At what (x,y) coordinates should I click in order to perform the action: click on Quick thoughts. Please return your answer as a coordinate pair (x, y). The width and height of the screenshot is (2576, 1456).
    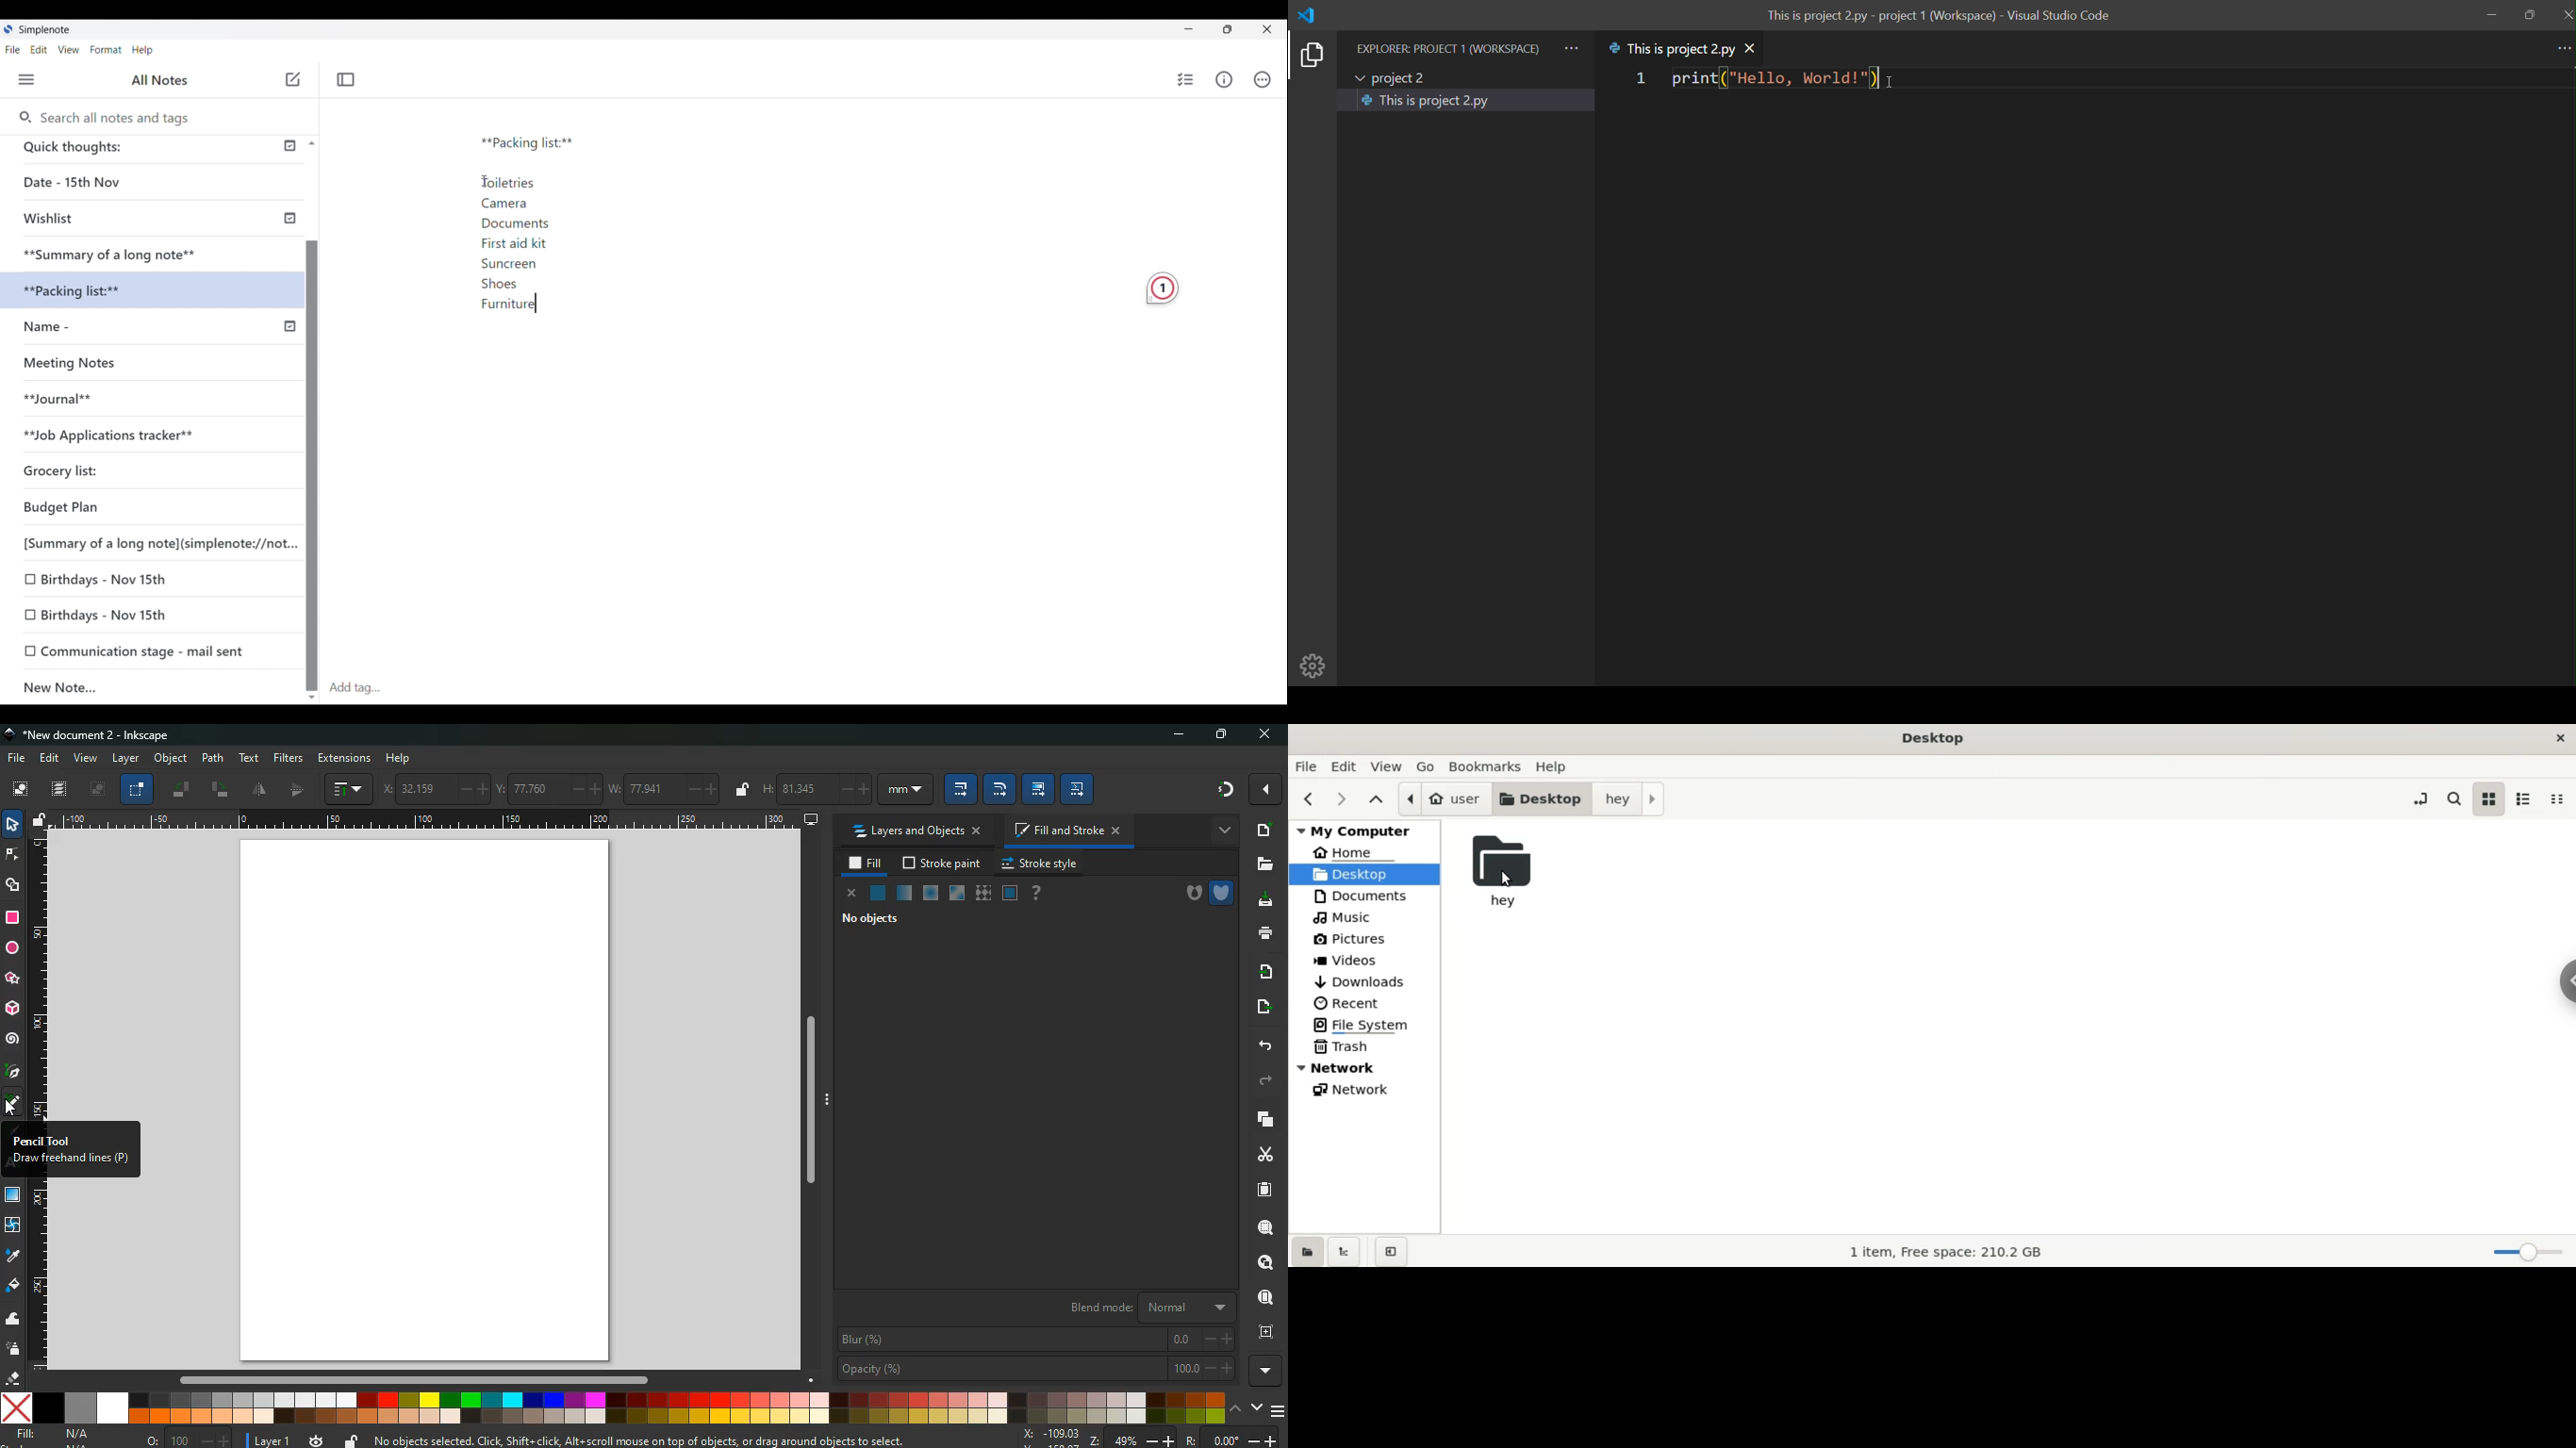
    Looking at the image, I should click on (127, 149).